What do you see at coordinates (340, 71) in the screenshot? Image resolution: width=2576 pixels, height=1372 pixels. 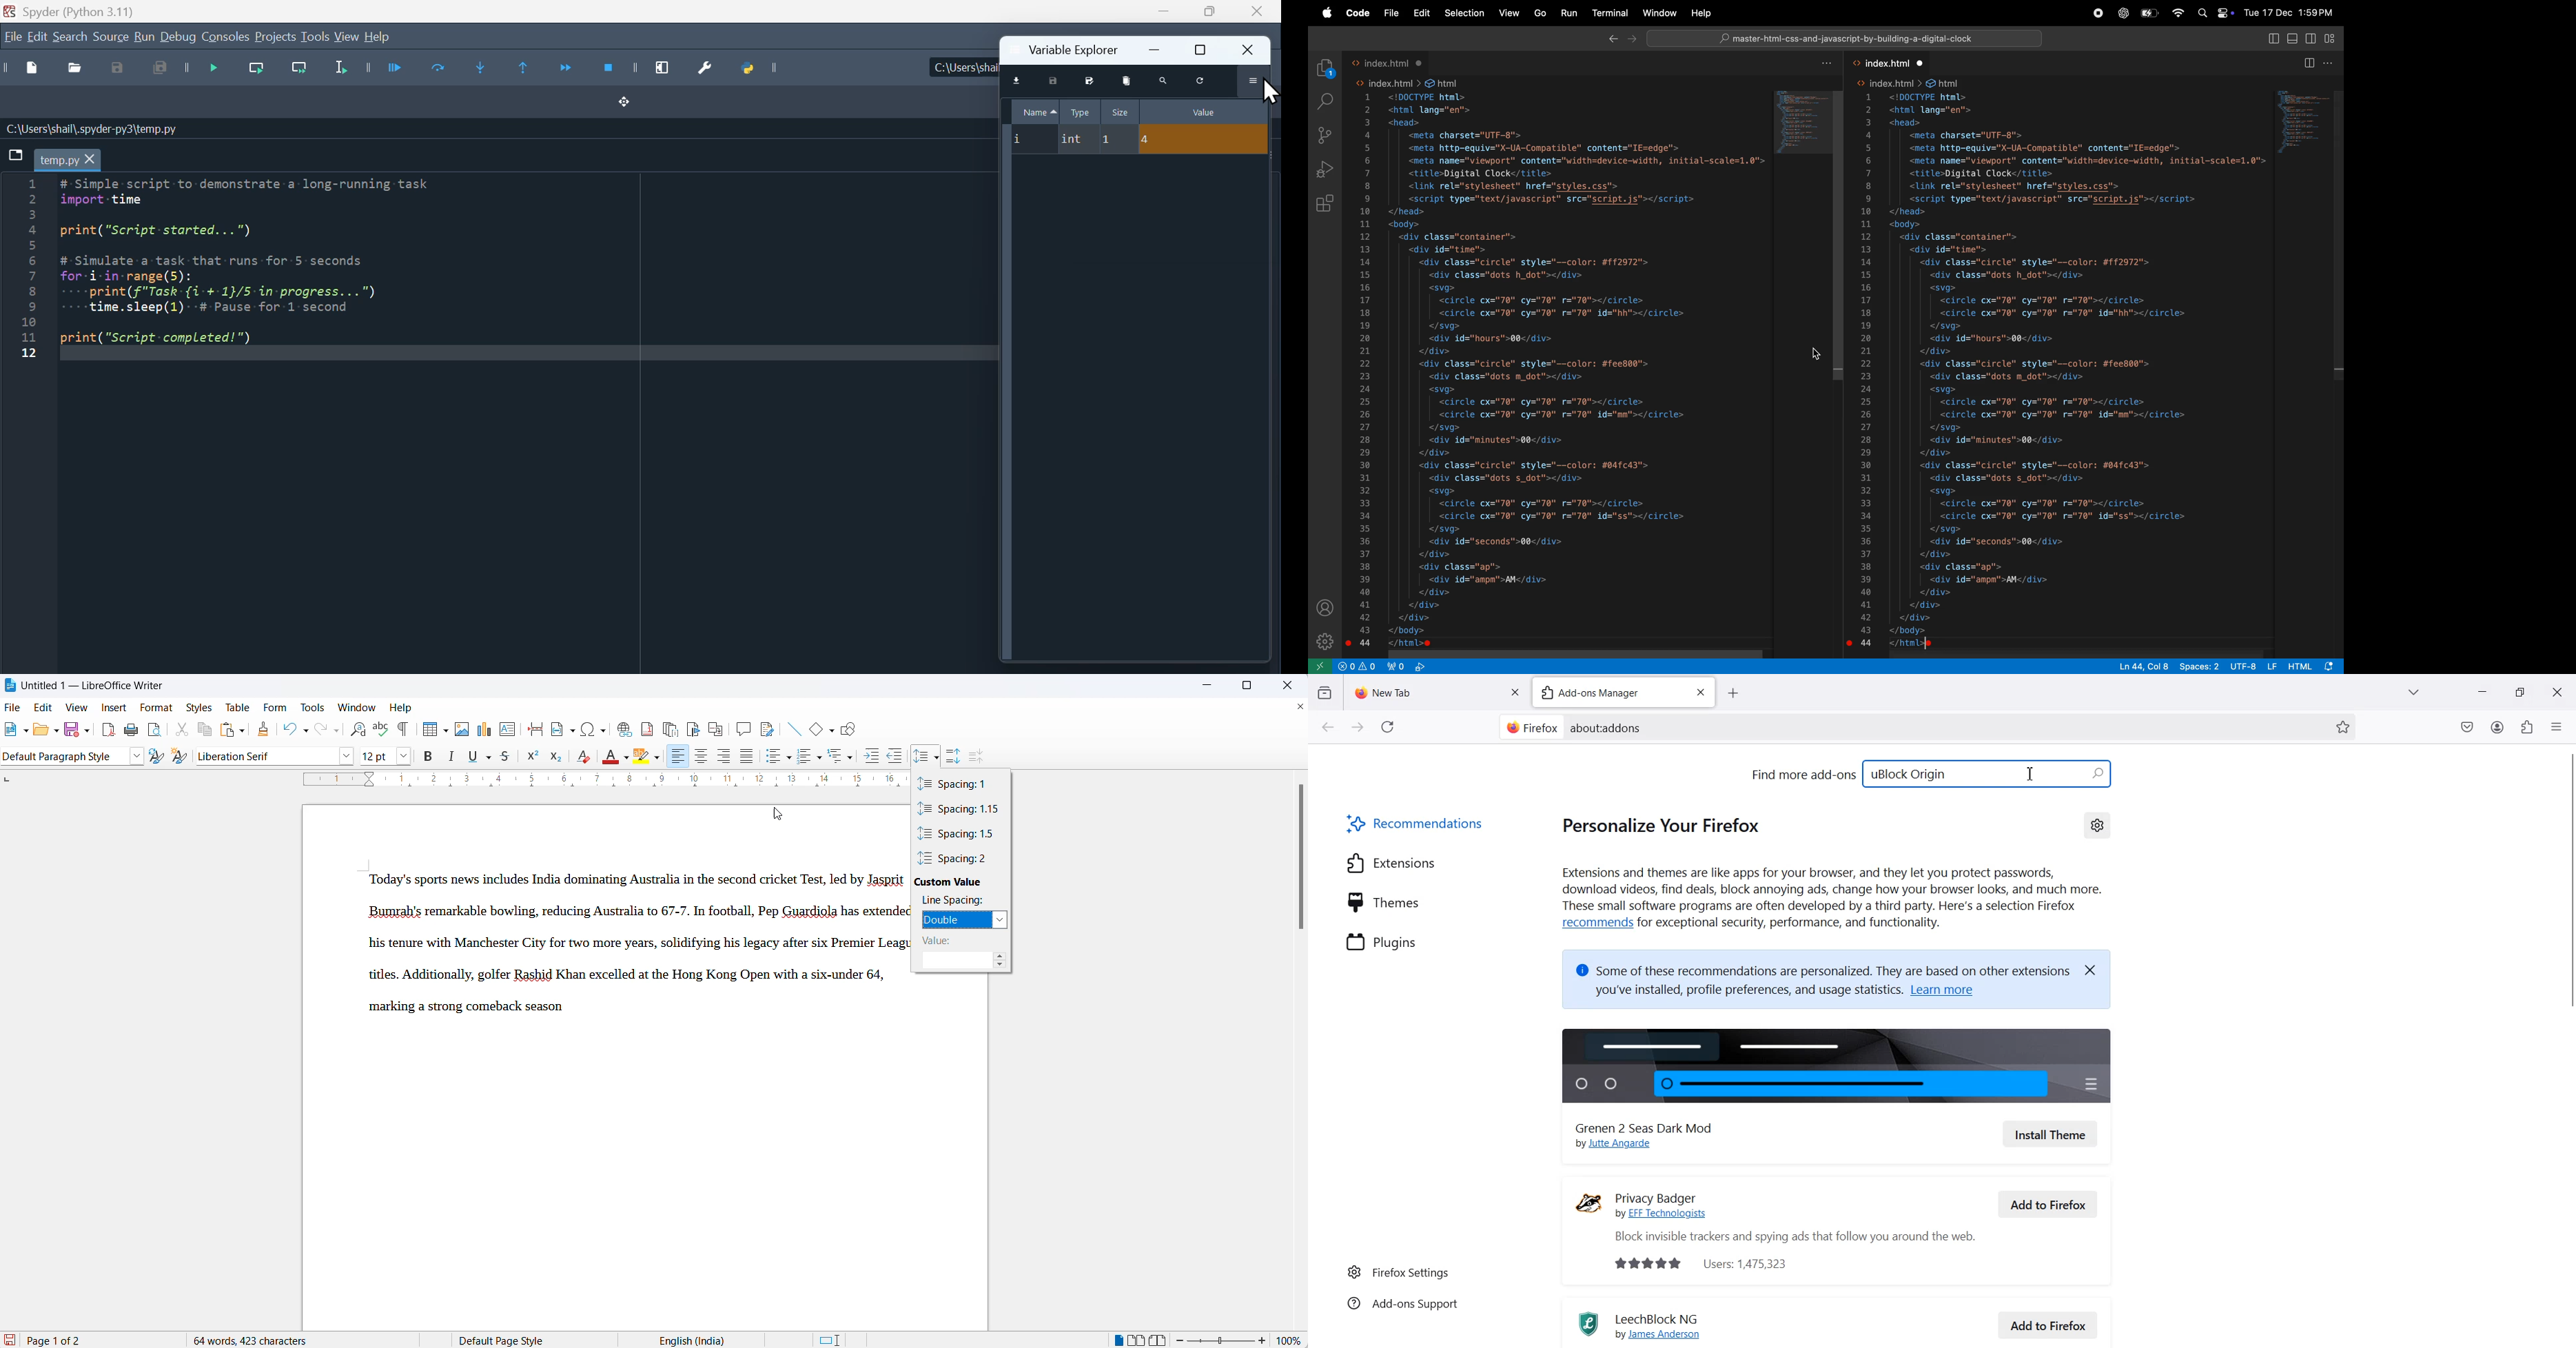 I see `Run selection` at bounding box center [340, 71].